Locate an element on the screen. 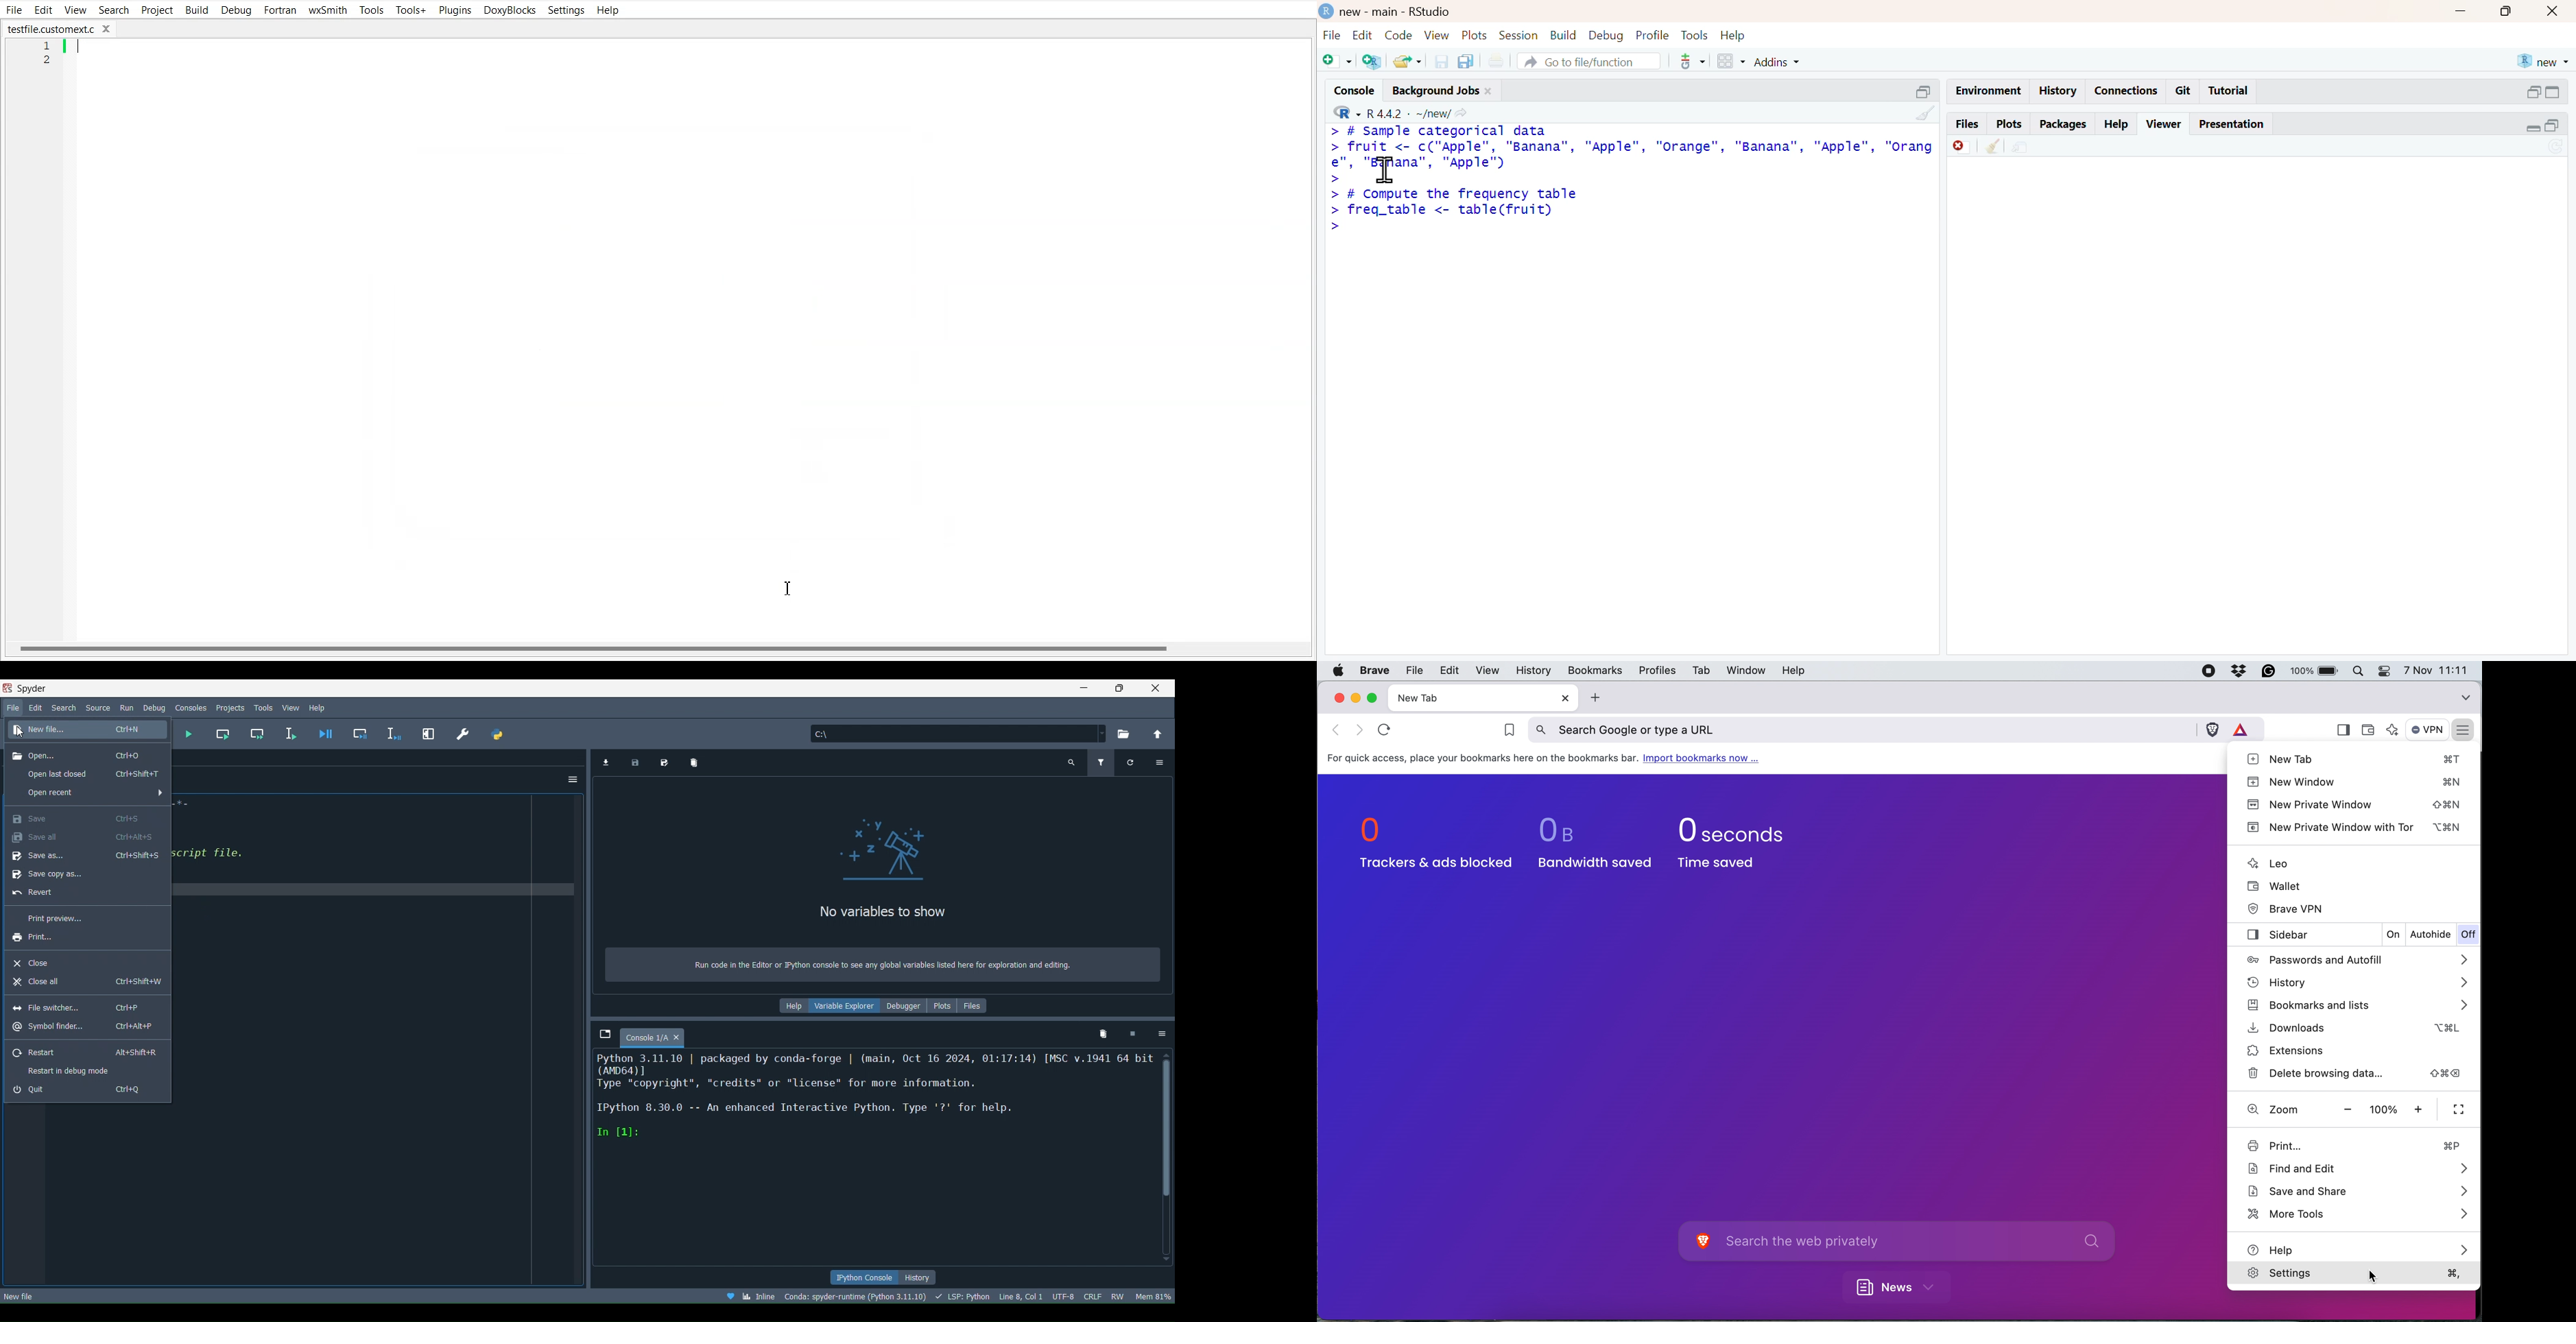 This screenshot has height=1344, width=2576. plots is located at coordinates (2013, 124).